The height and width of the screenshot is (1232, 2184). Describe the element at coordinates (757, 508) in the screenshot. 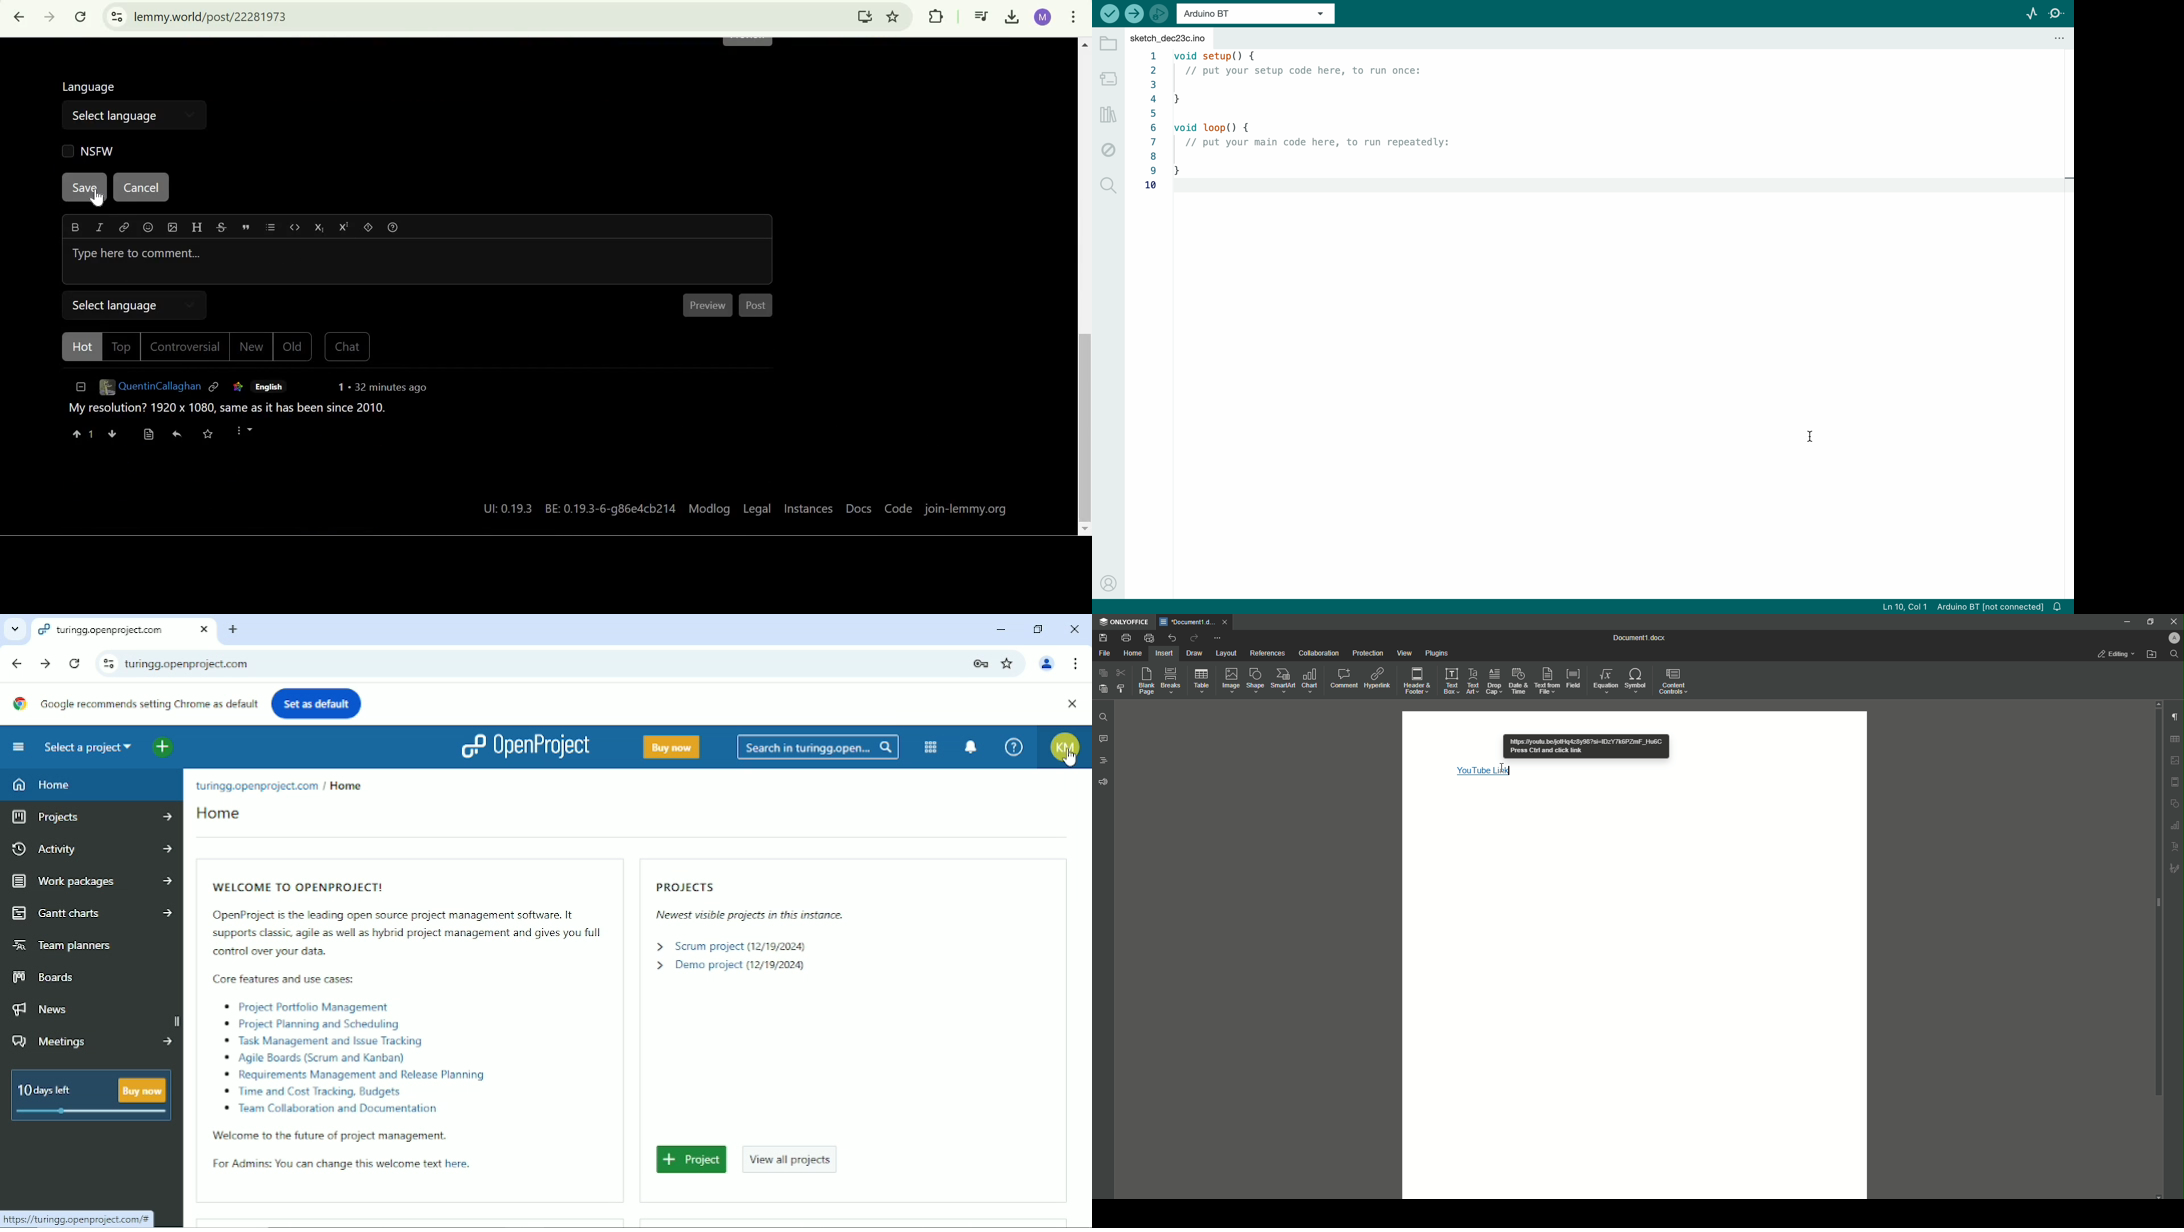

I see `Legal` at that location.